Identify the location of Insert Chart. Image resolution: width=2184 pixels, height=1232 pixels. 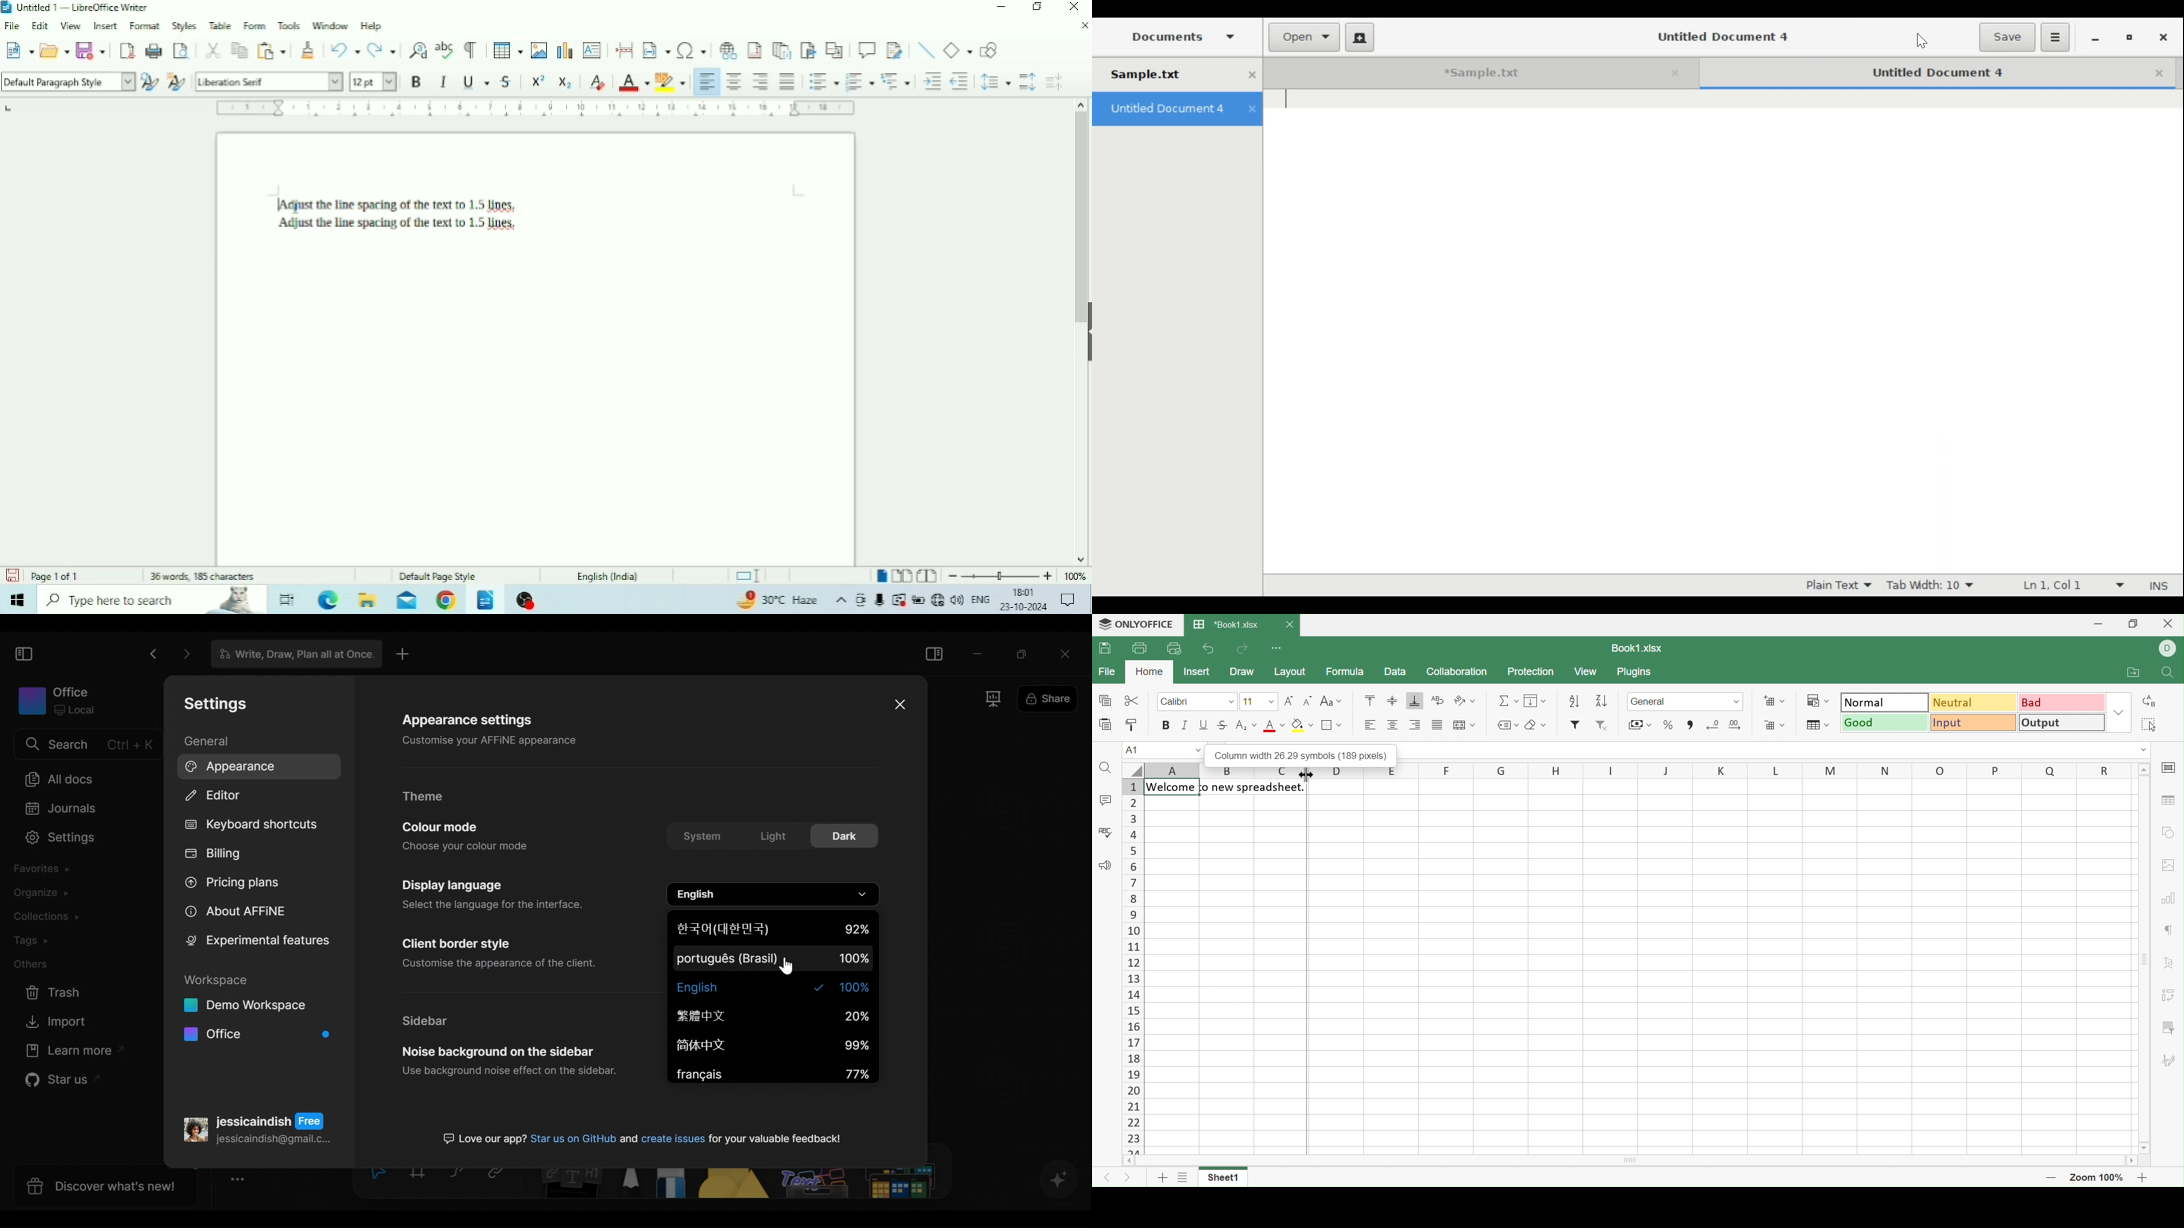
(565, 49).